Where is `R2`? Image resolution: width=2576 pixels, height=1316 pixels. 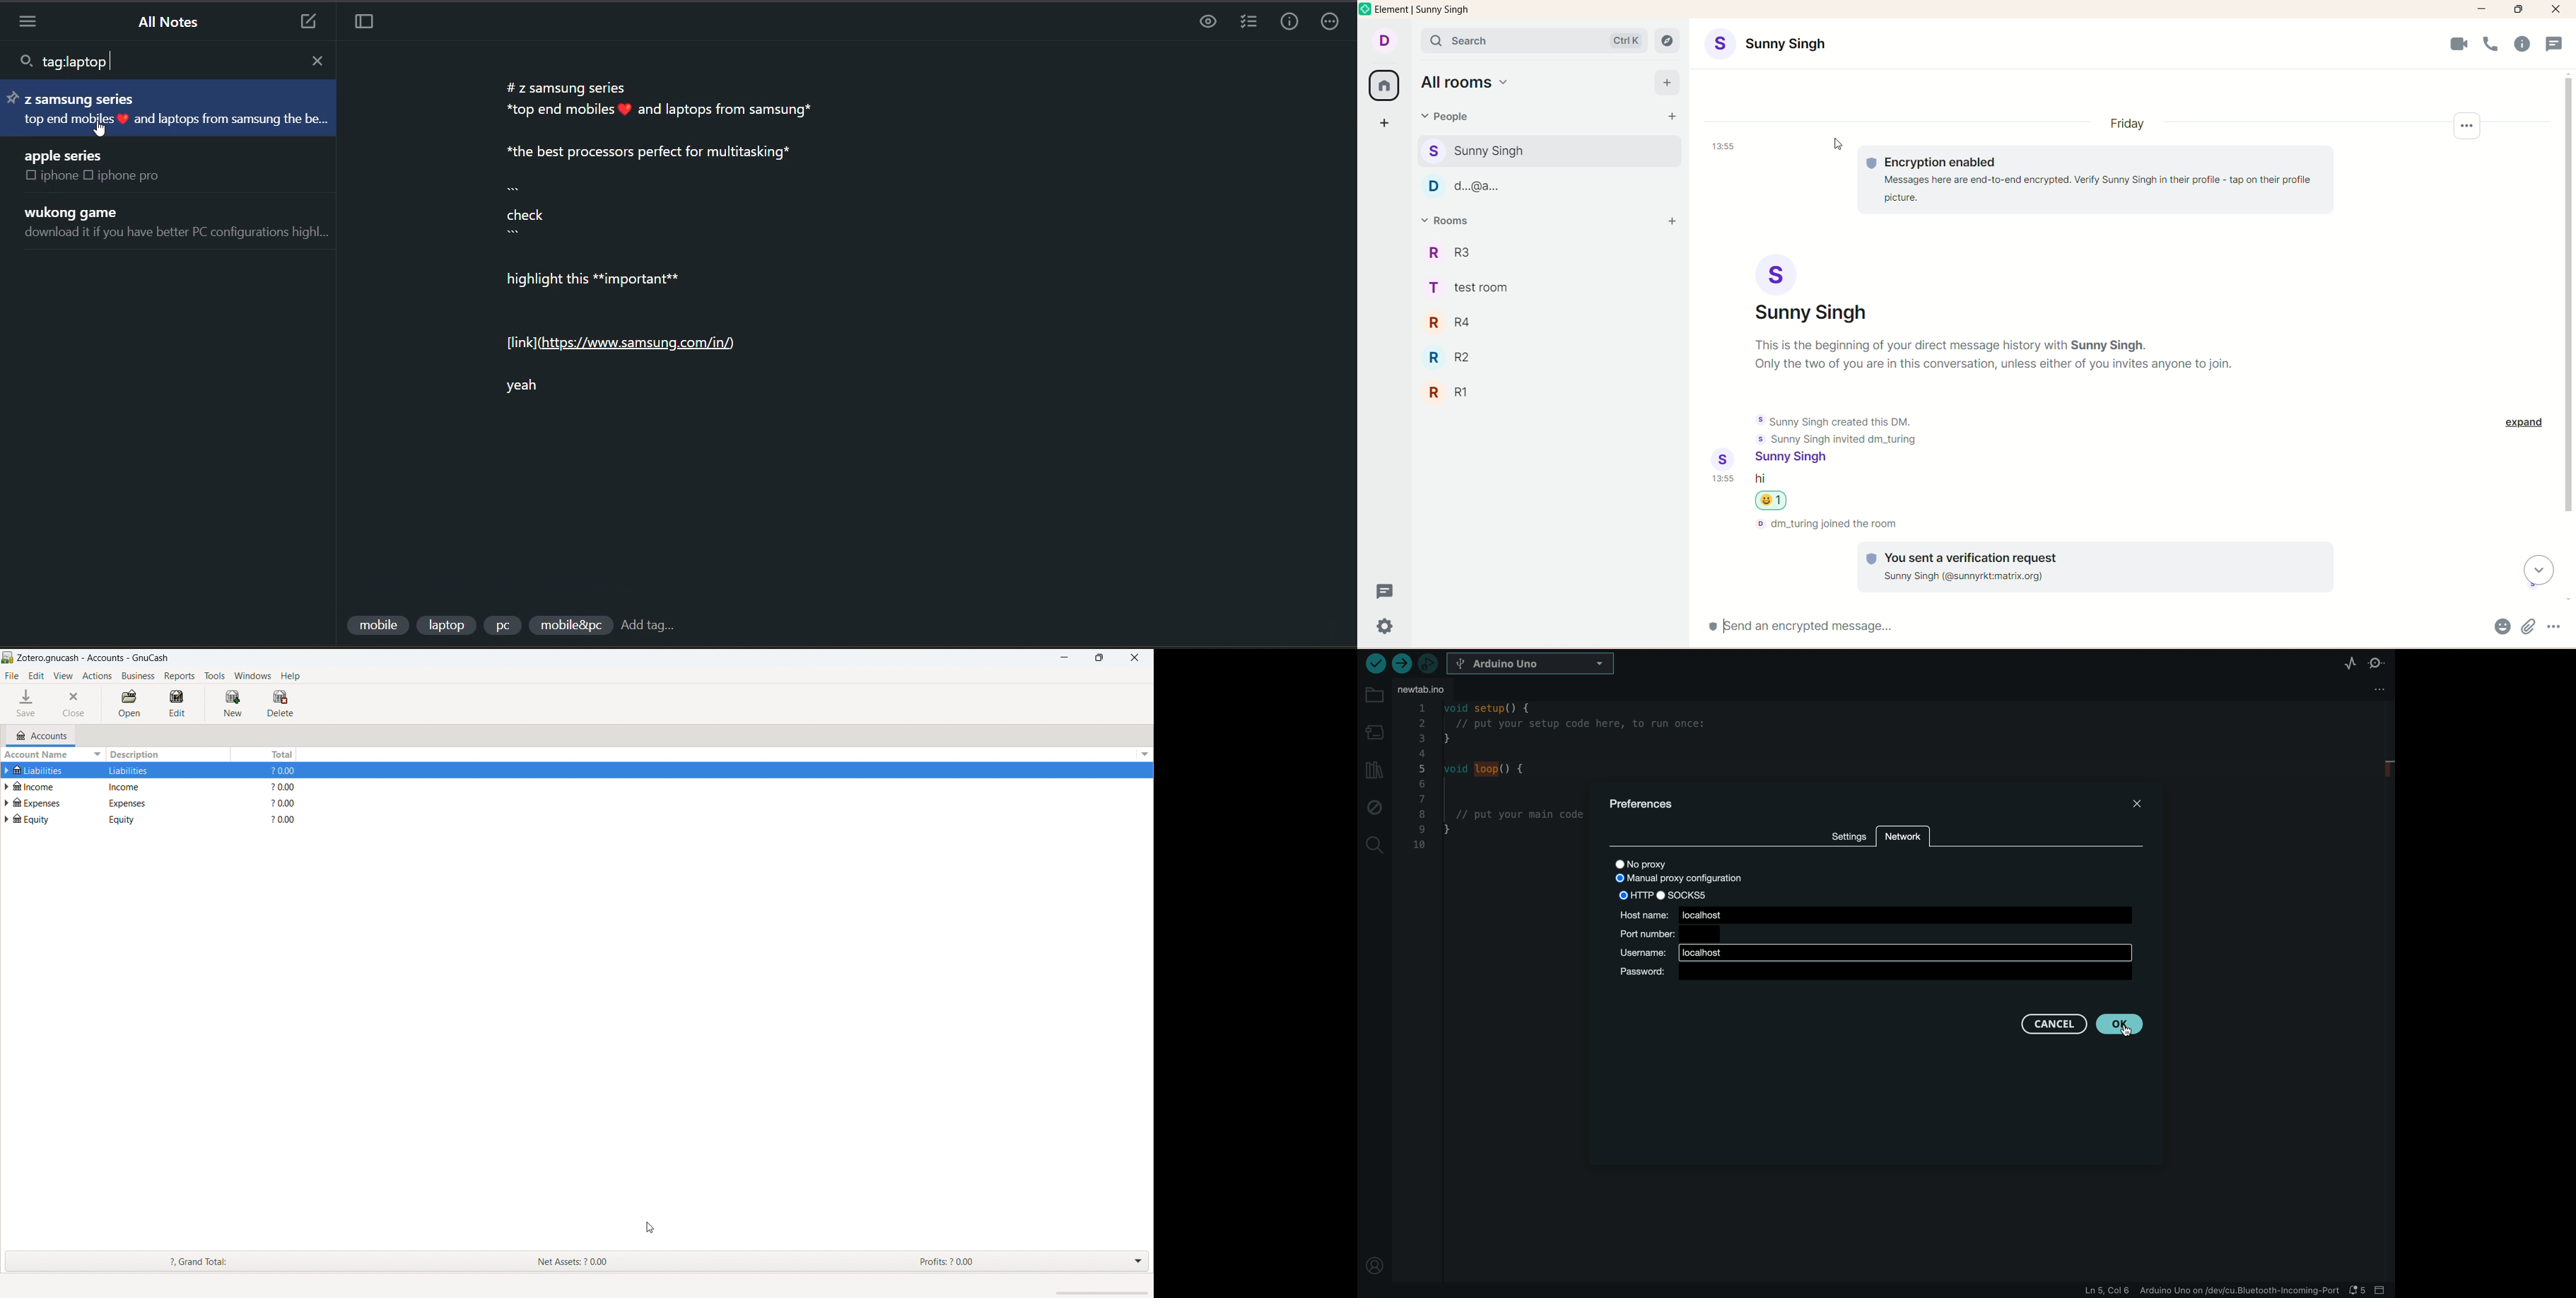
R2 is located at coordinates (1456, 358).